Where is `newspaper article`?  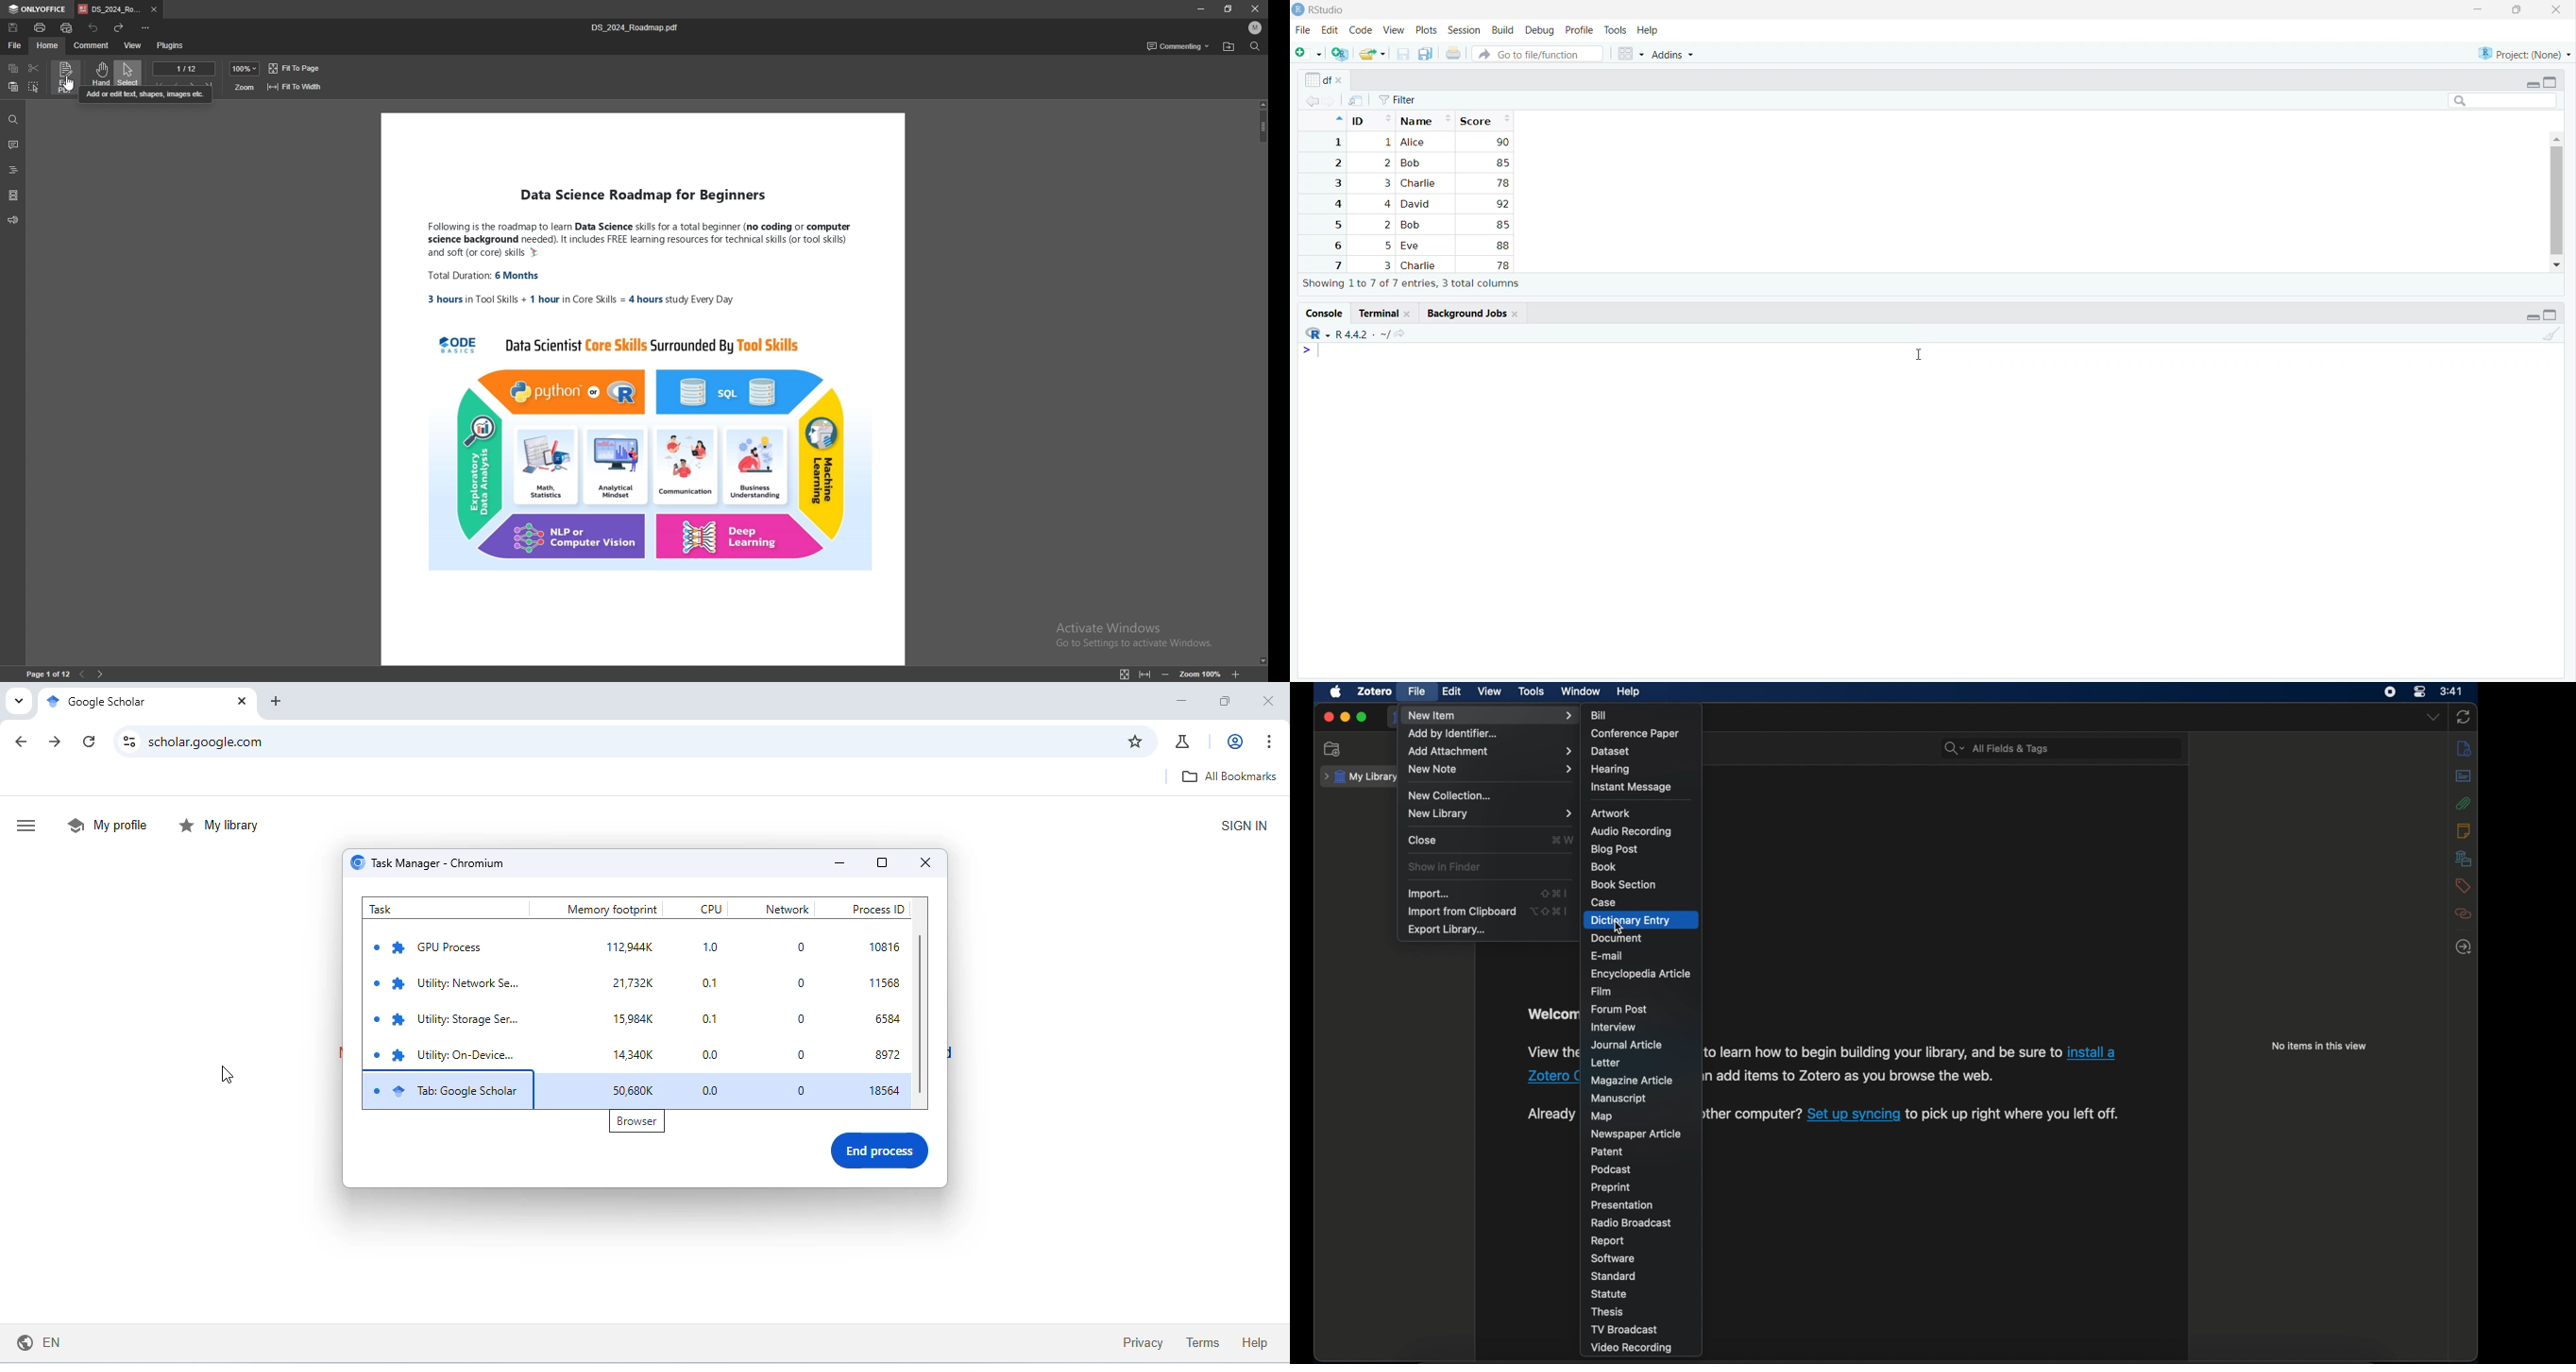
newspaper article is located at coordinates (1638, 1135).